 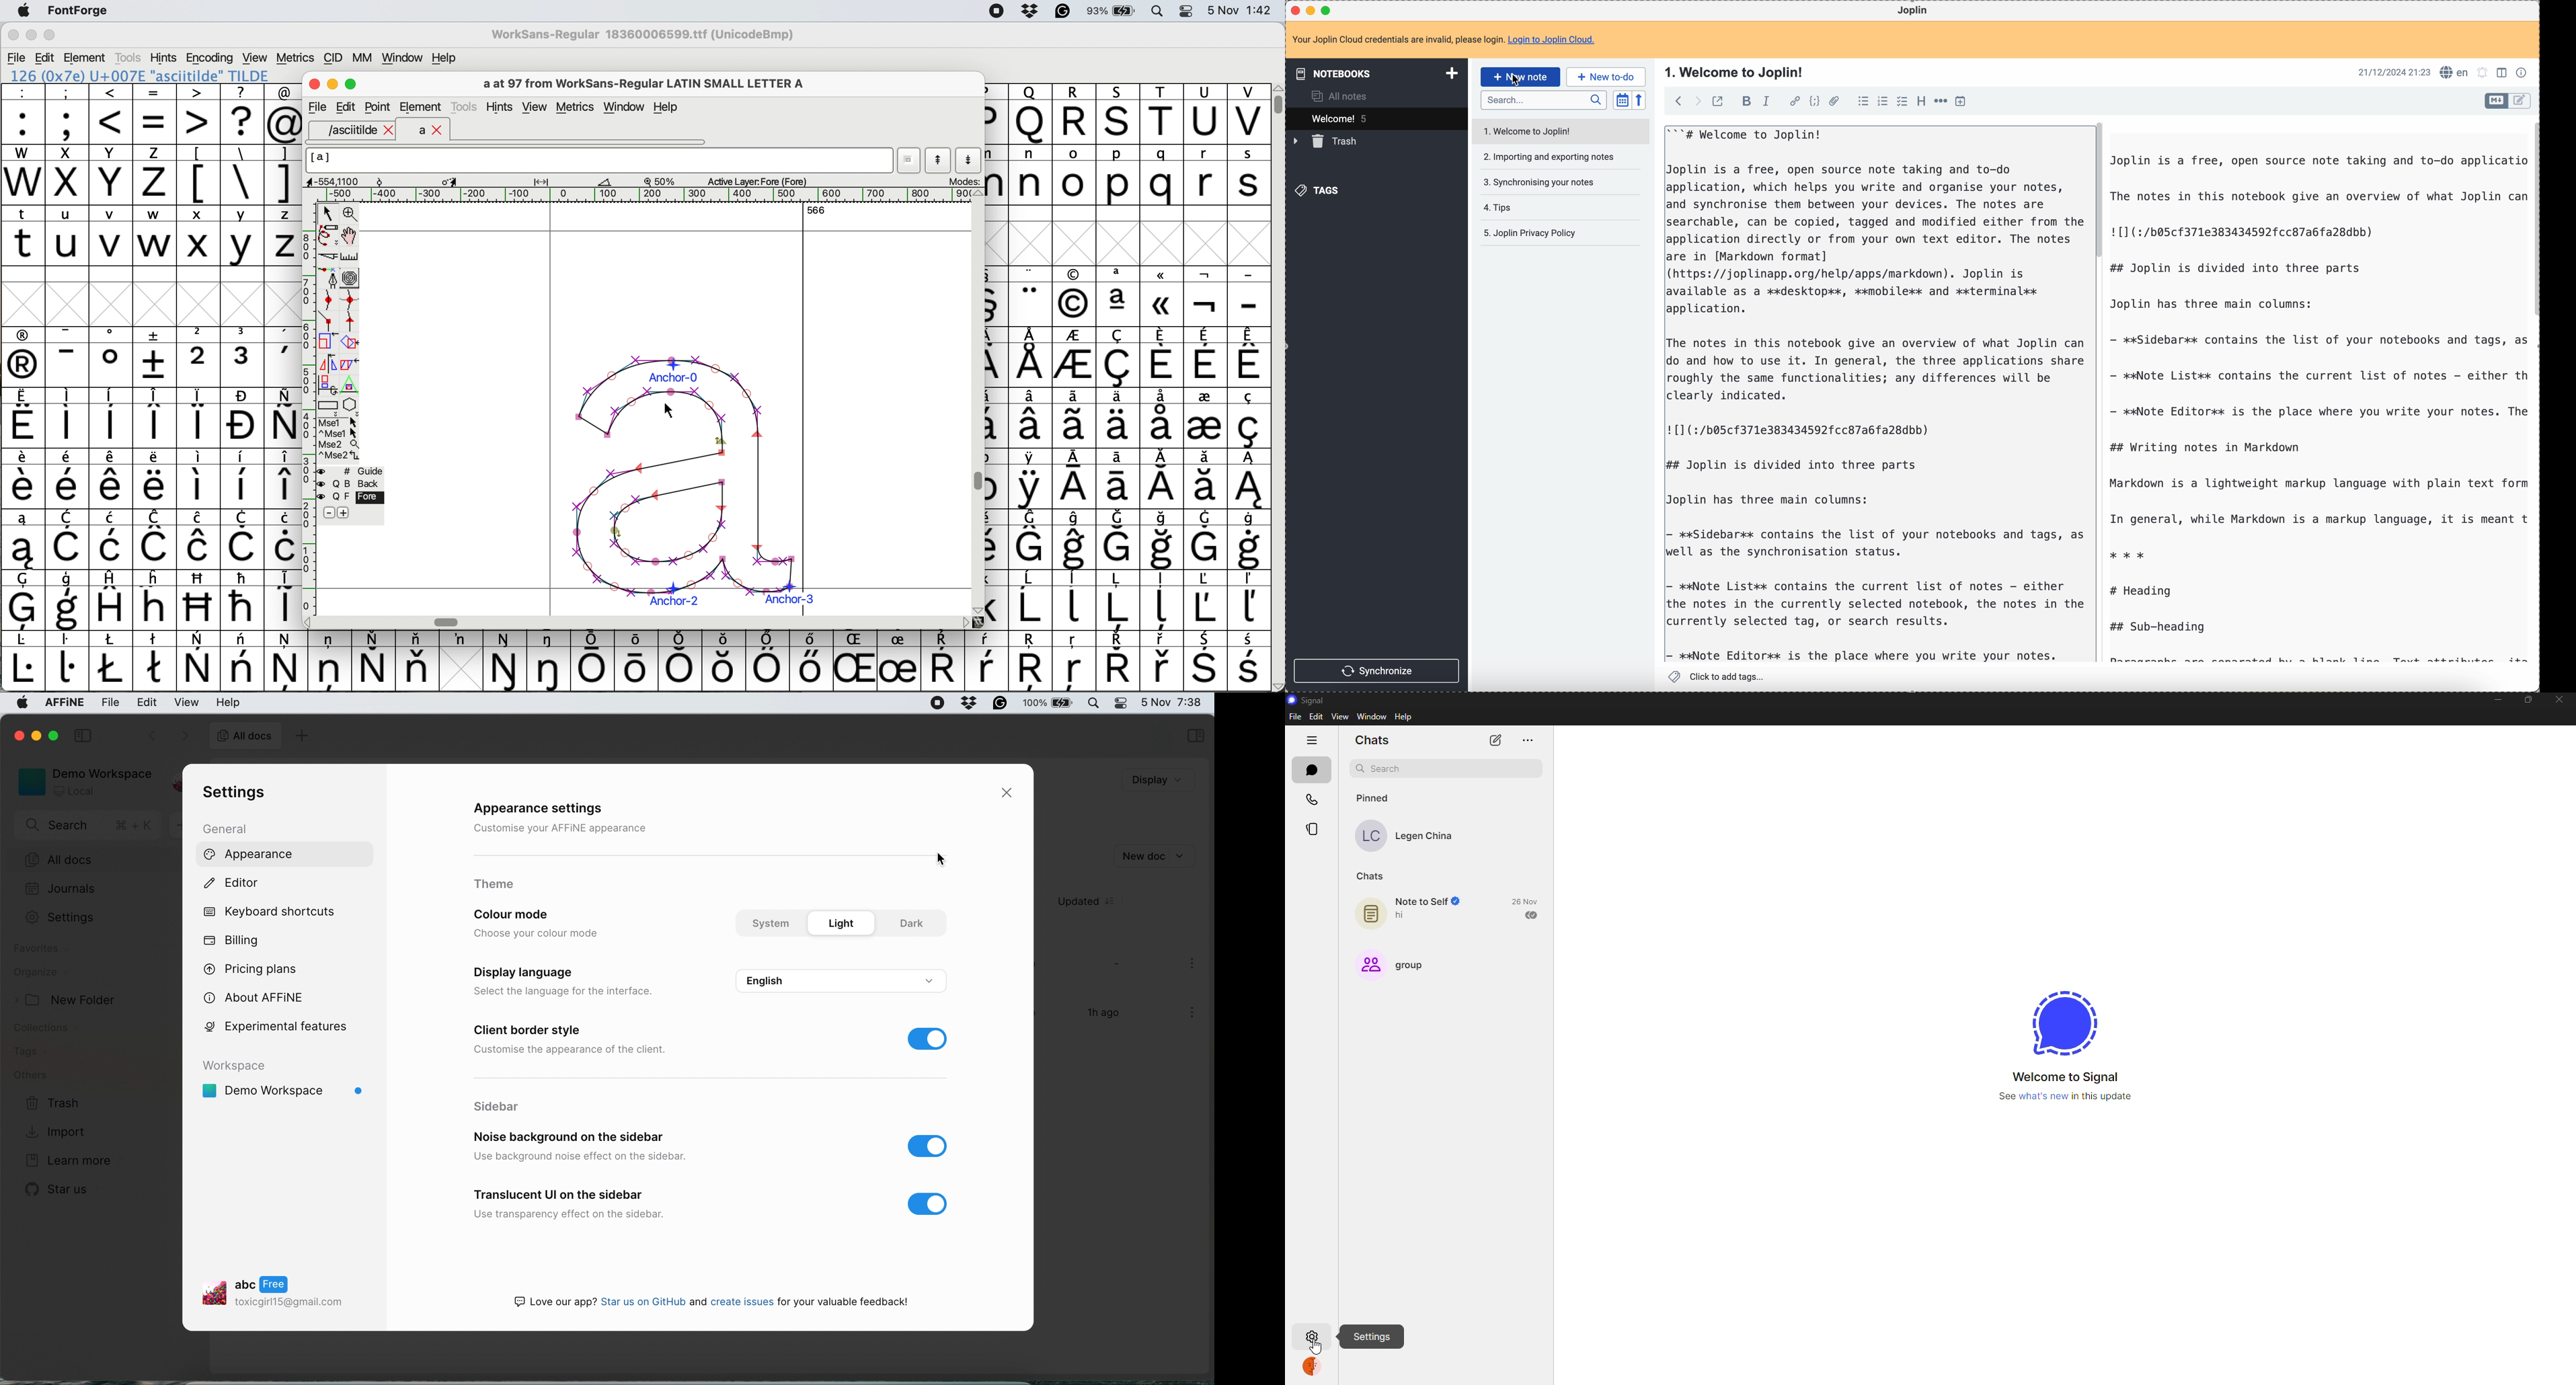 I want to click on symbol, so click(x=244, y=357).